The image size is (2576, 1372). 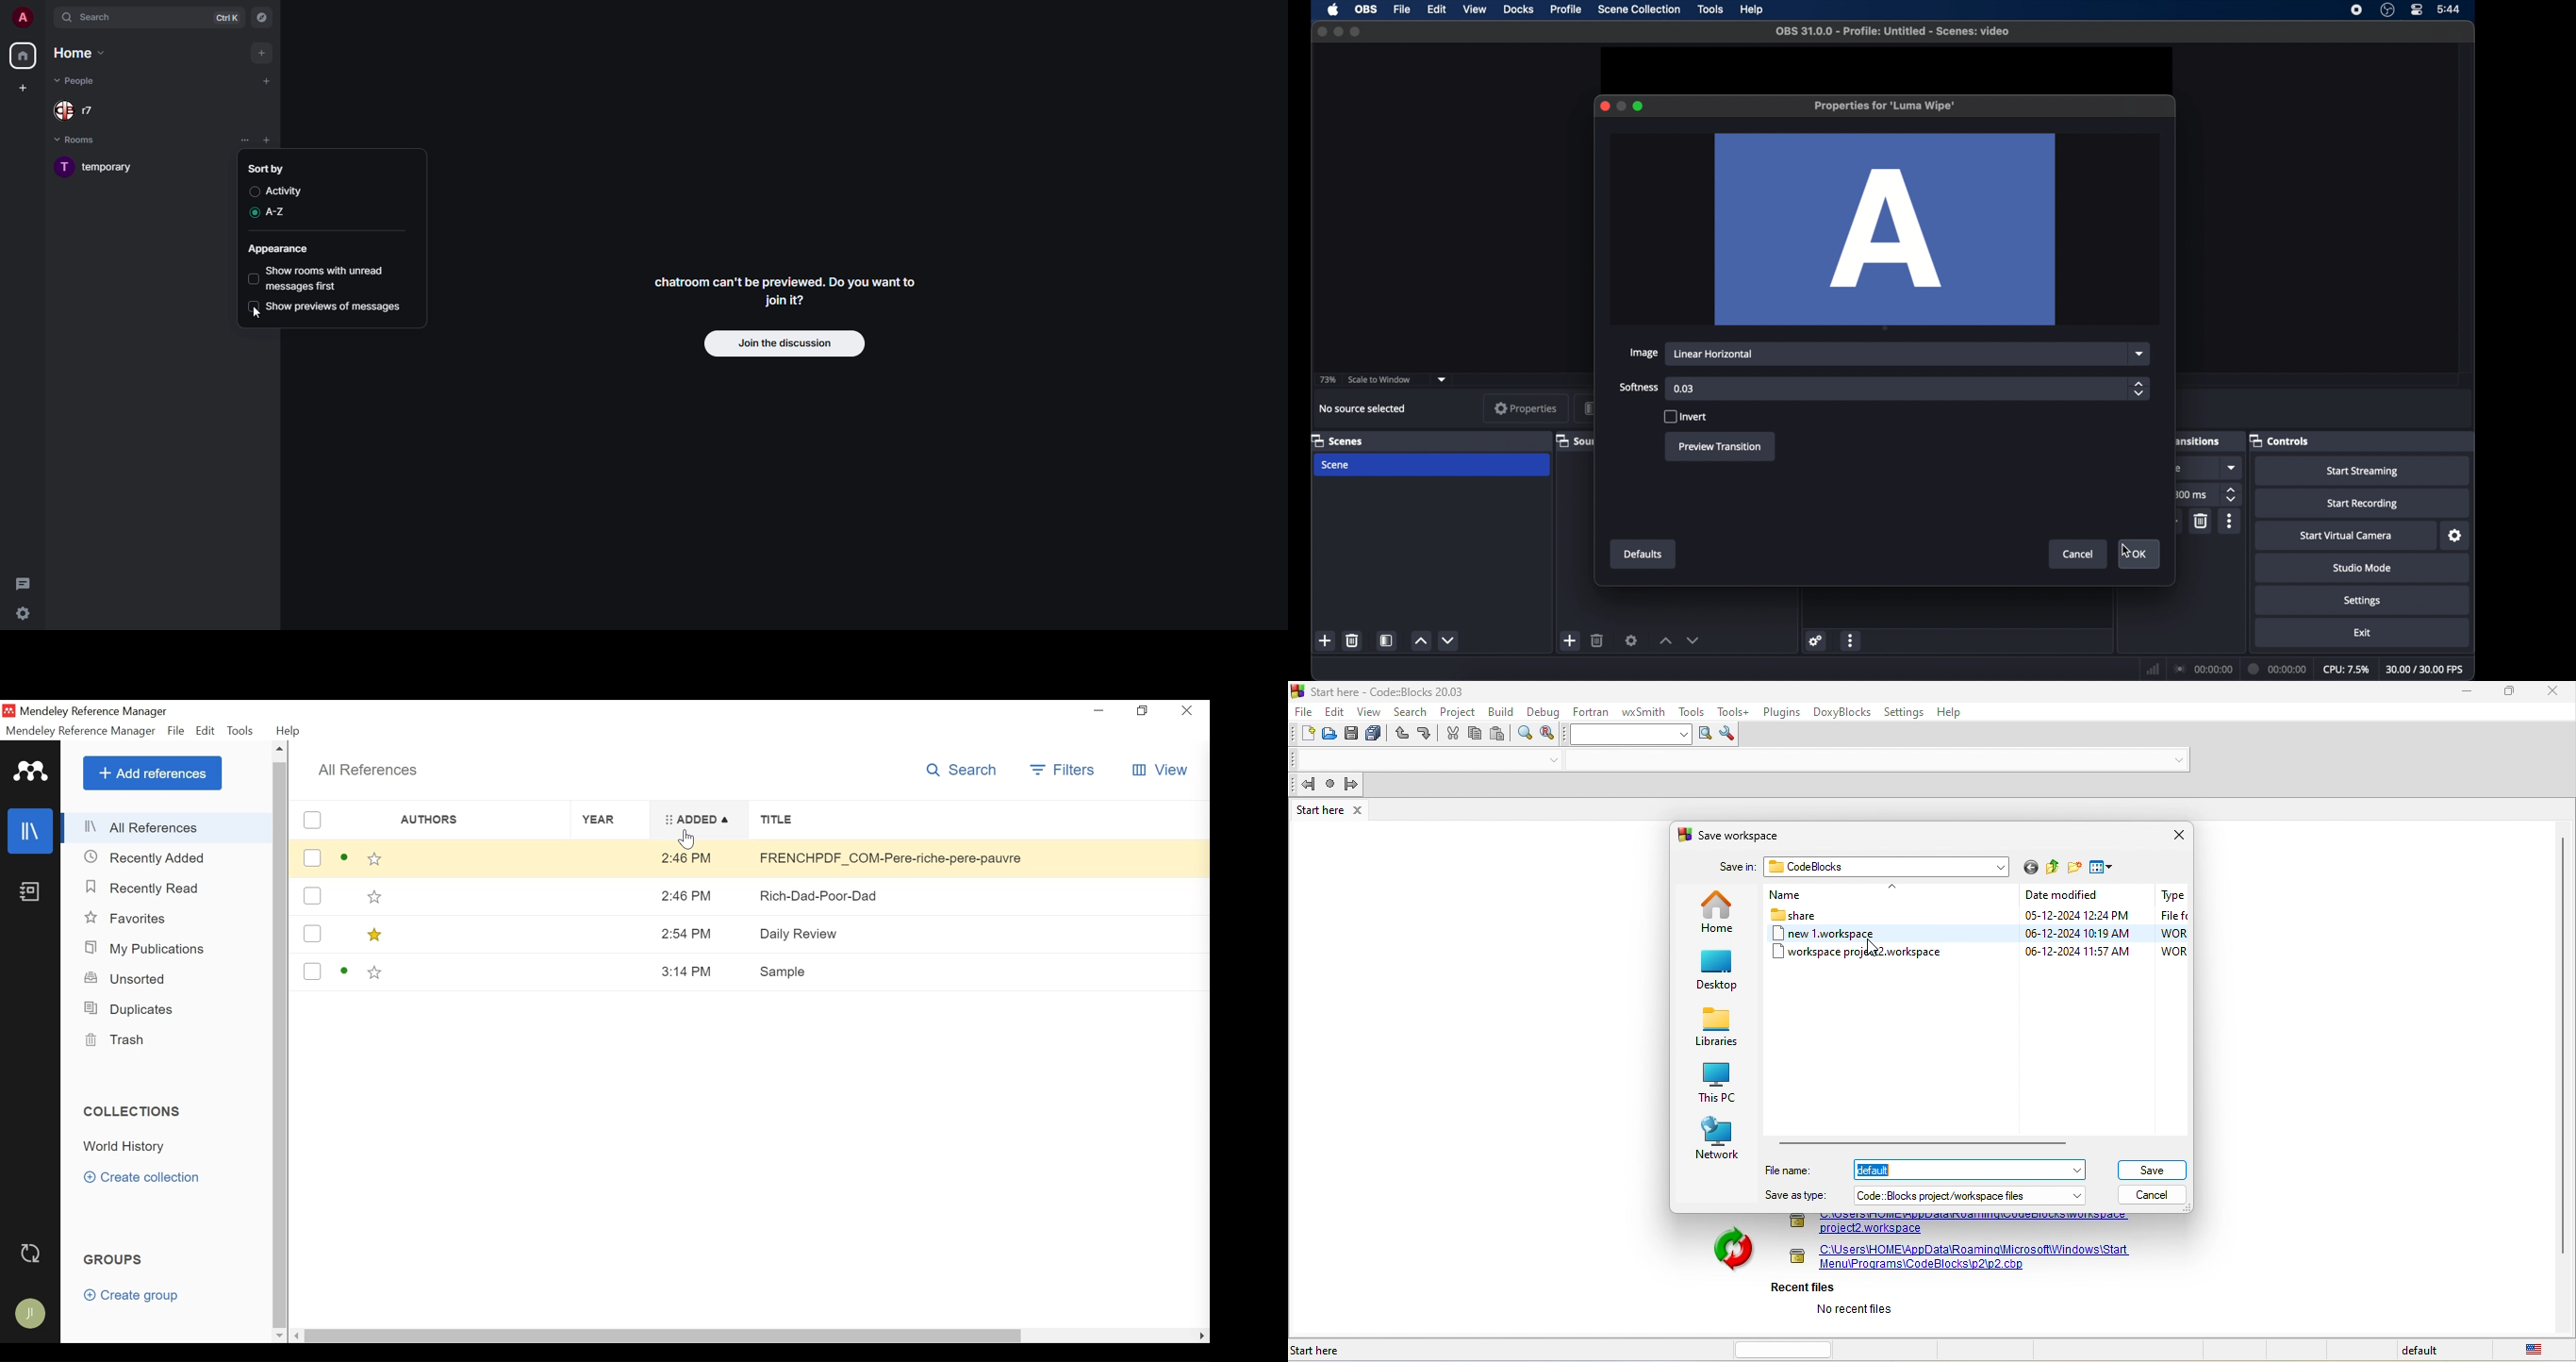 I want to click on 2:46 PM, so click(x=697, y=895).